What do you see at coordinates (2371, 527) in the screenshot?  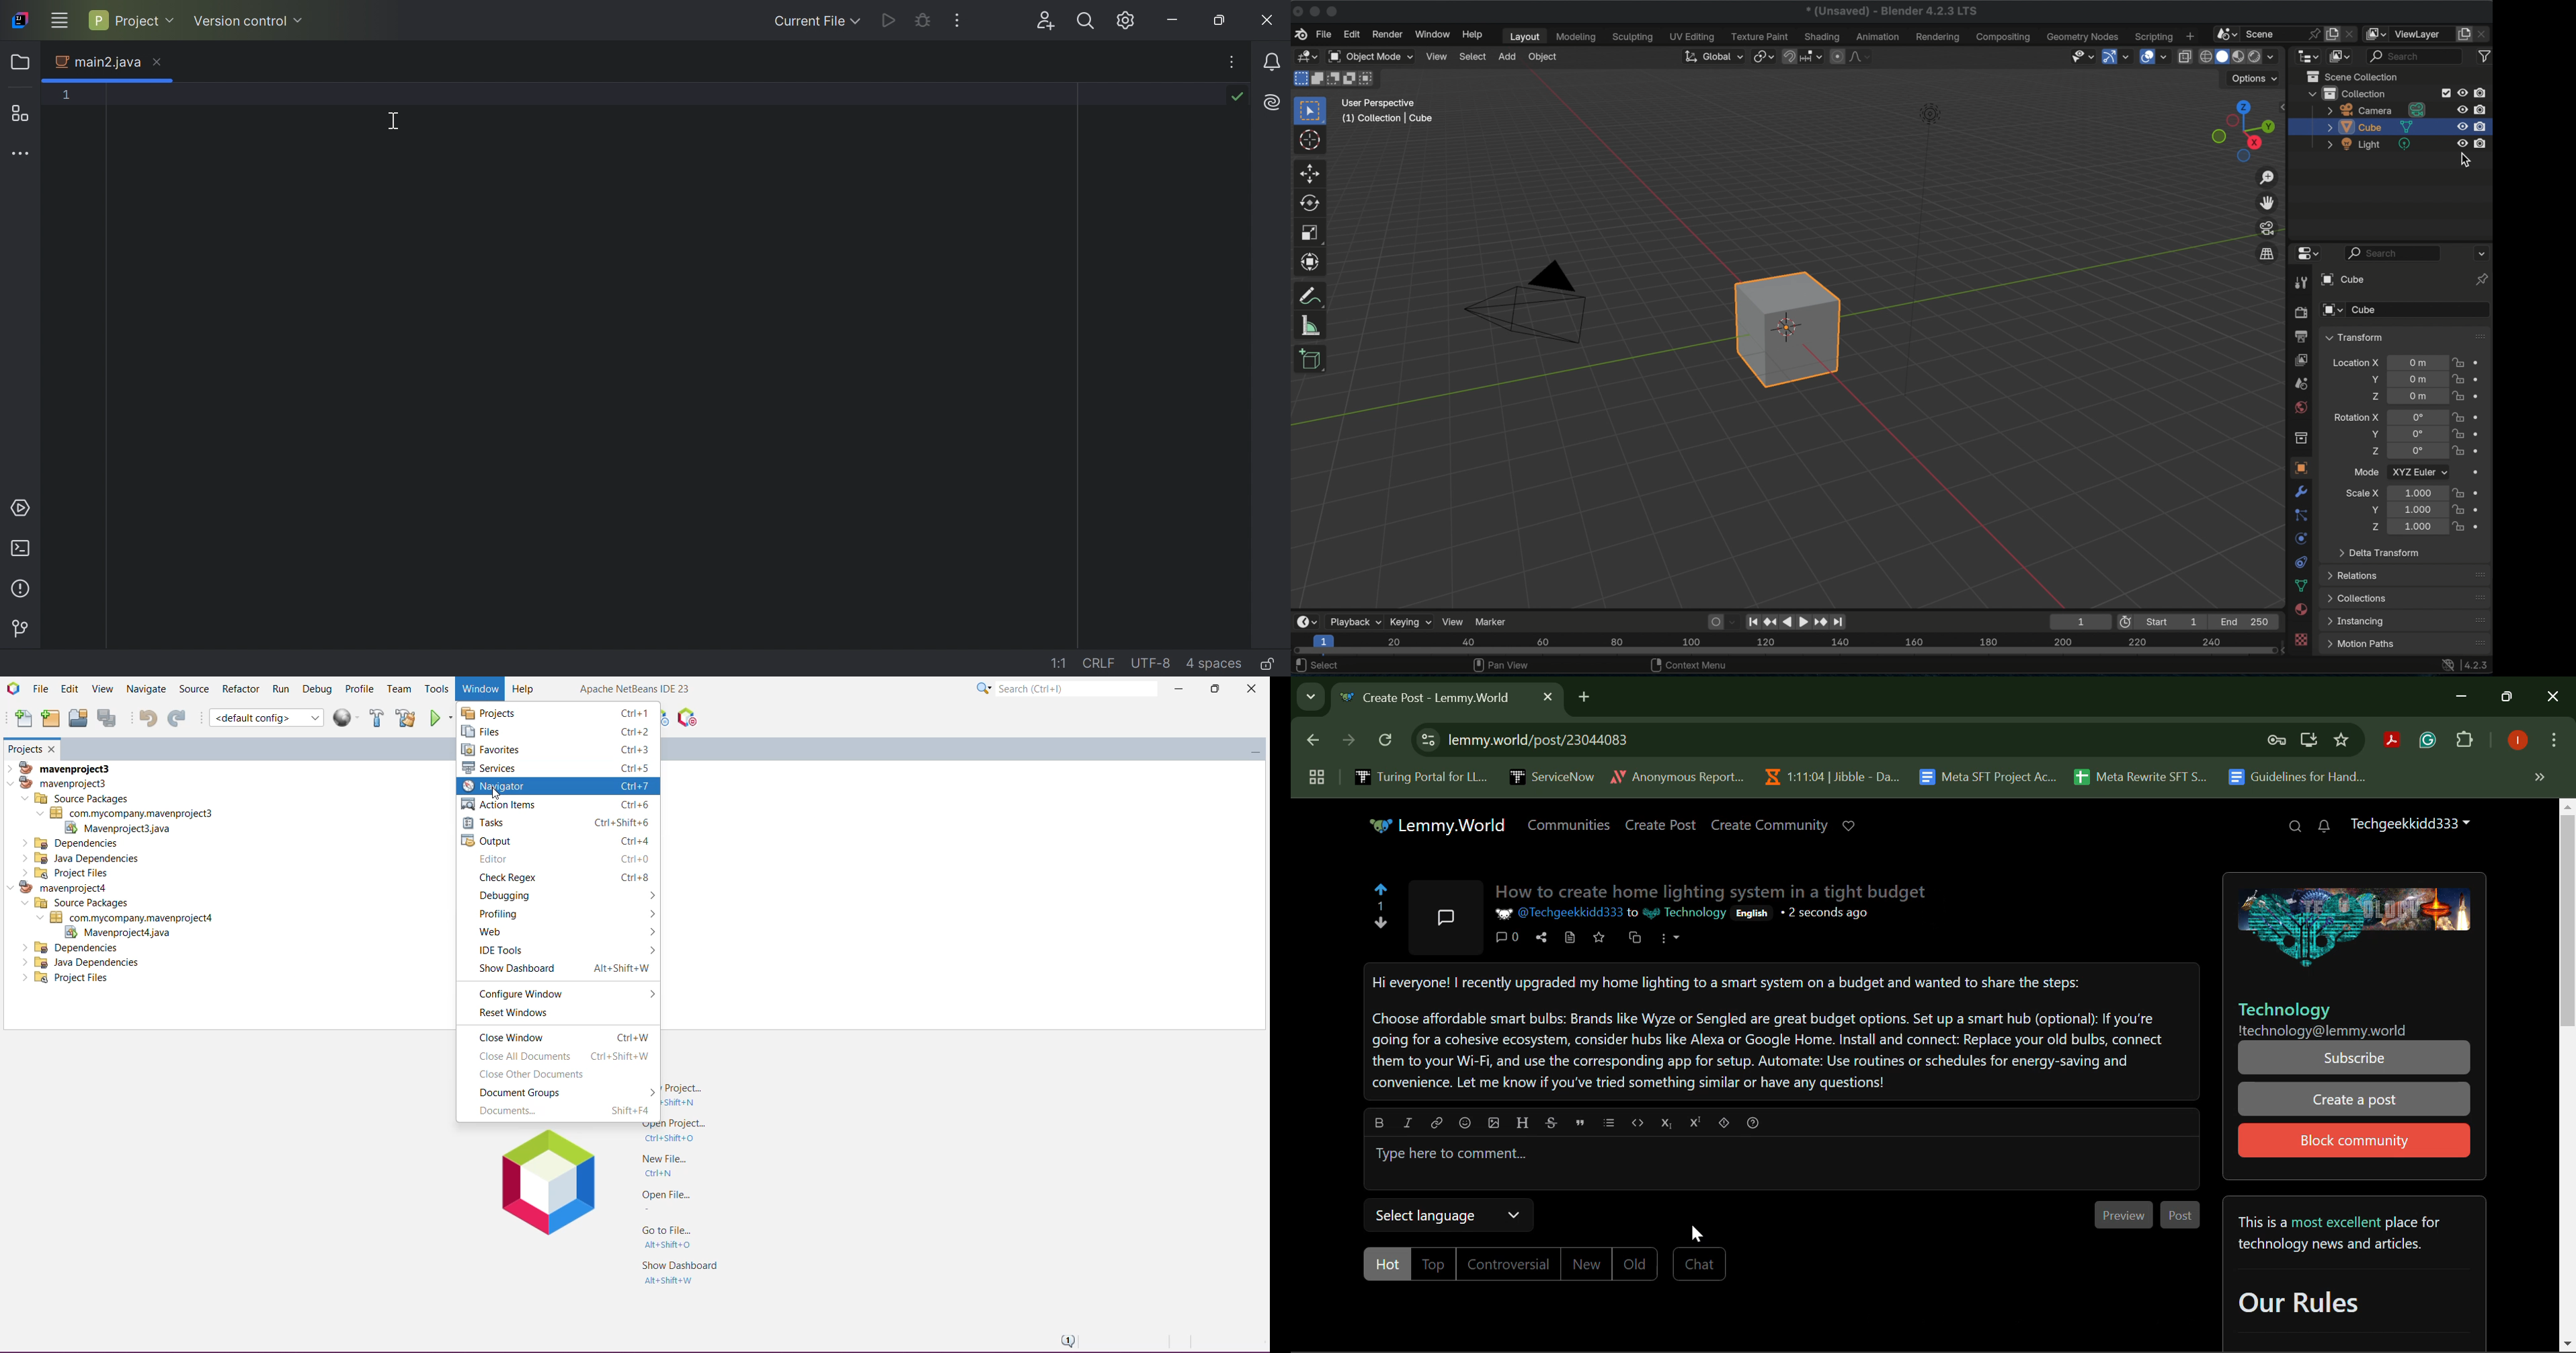 I see `scale Z` at bounding box center [2371, 527].